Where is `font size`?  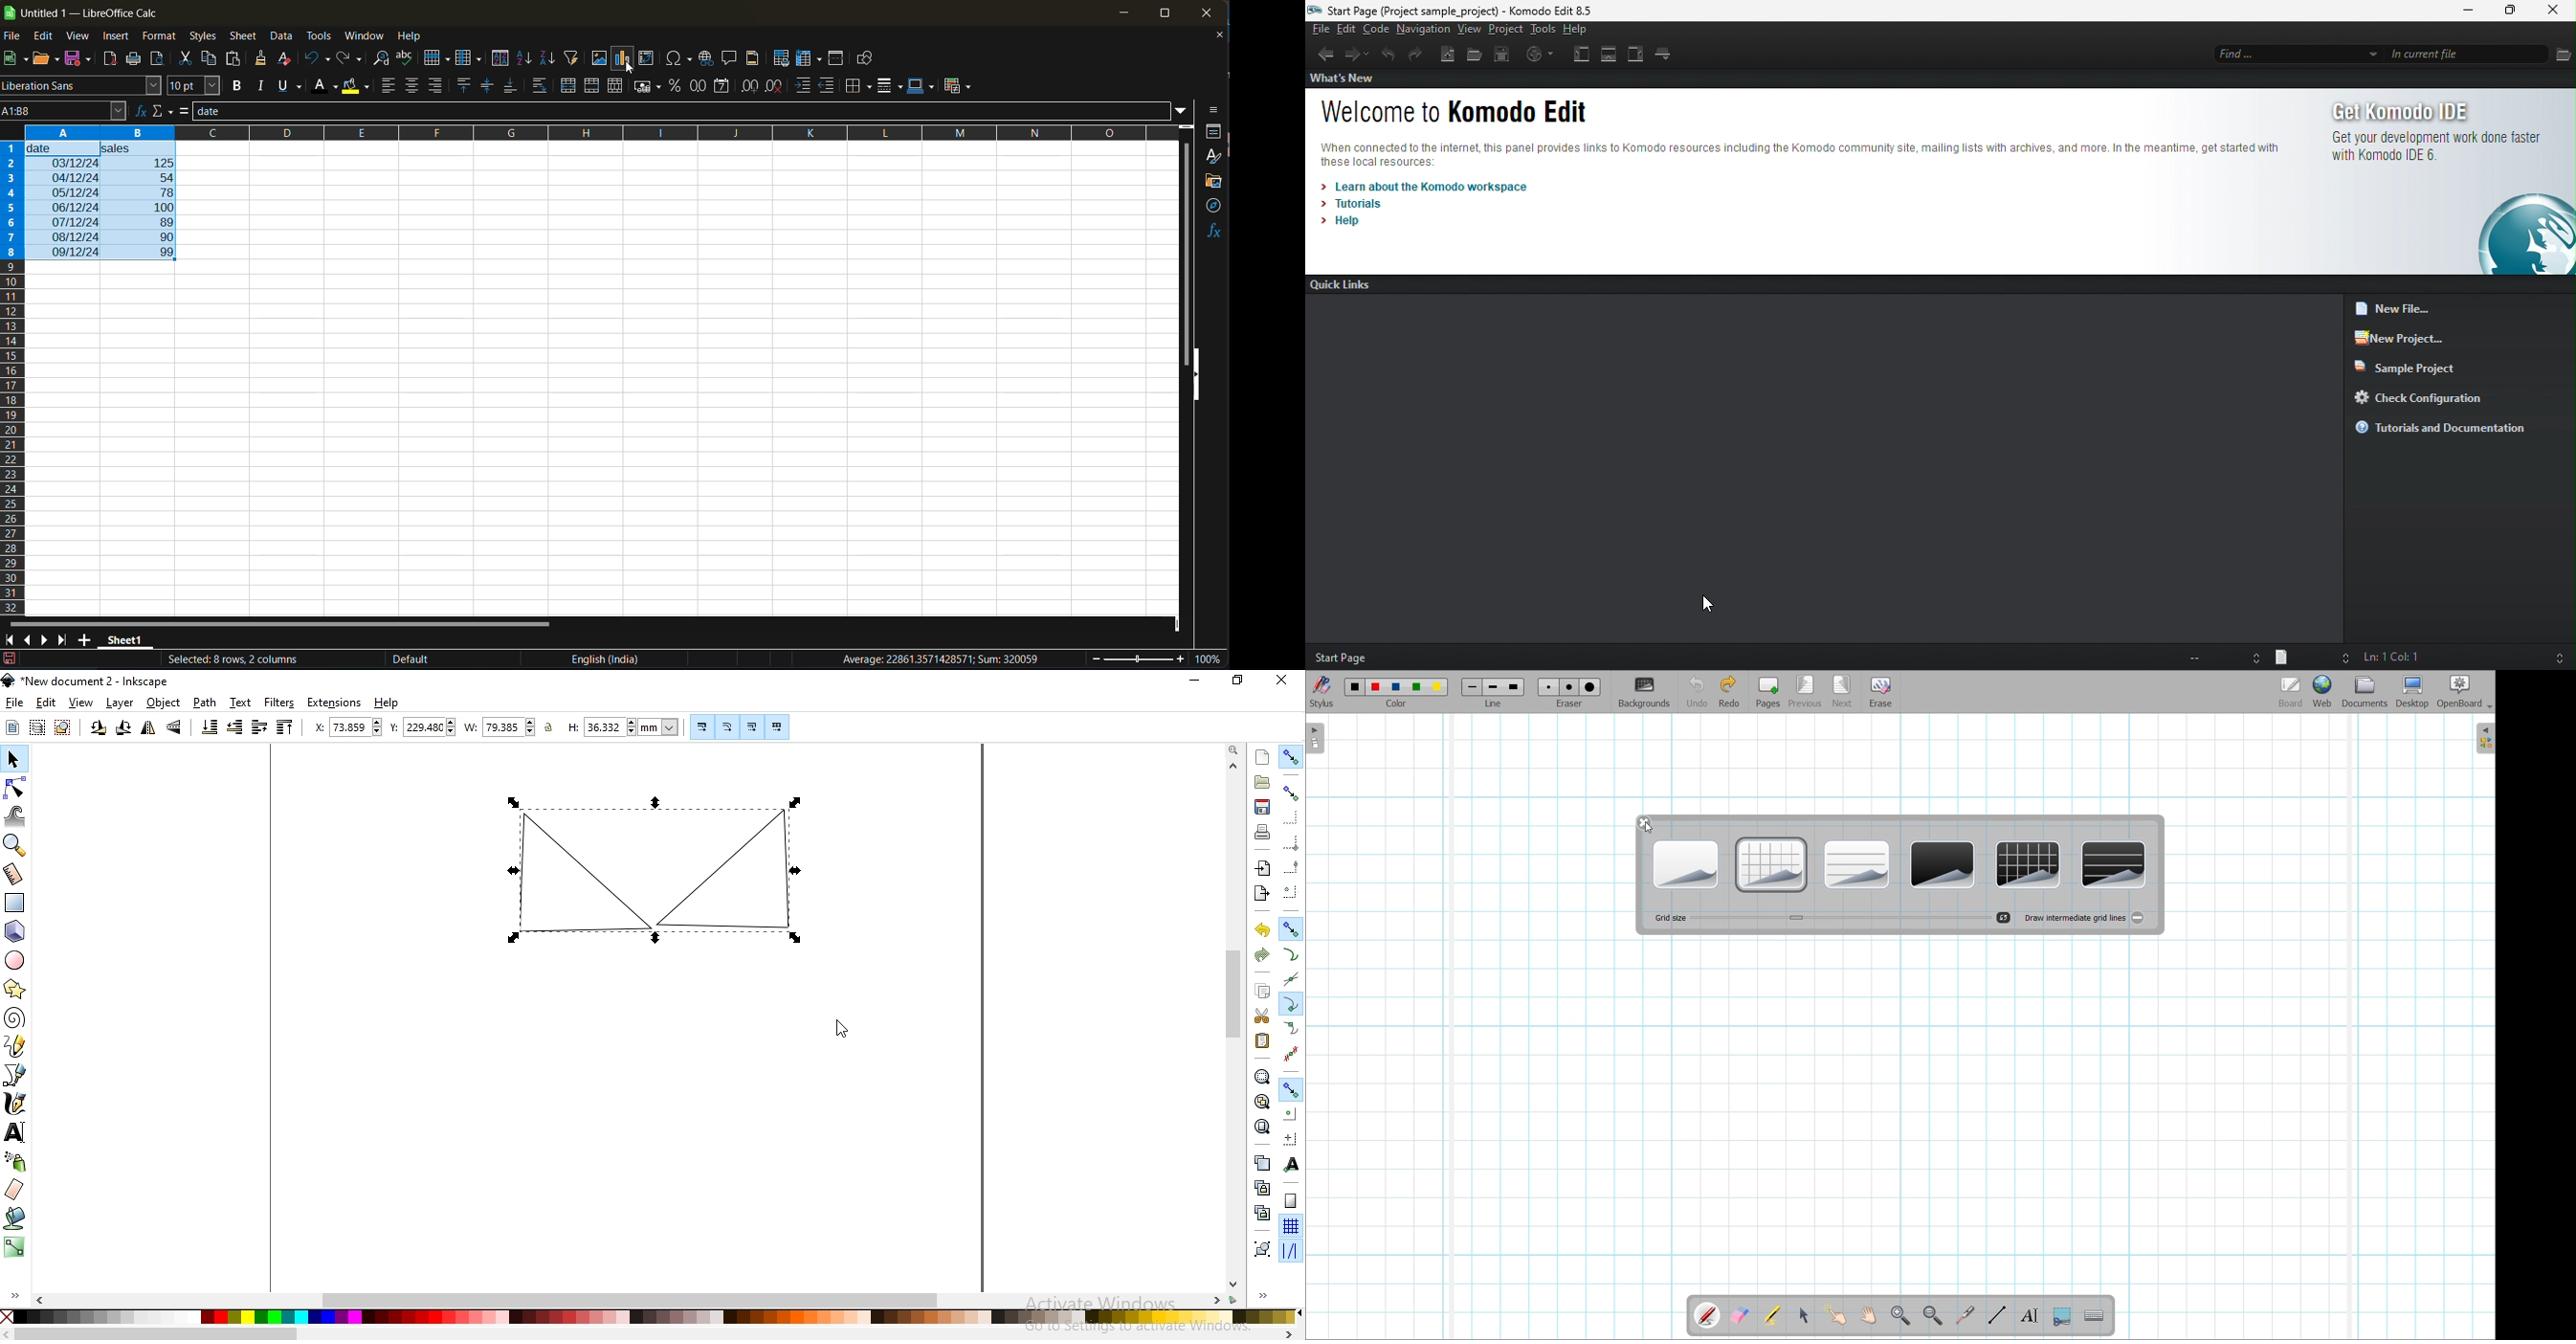
font size is located at coordinates (197, 86).